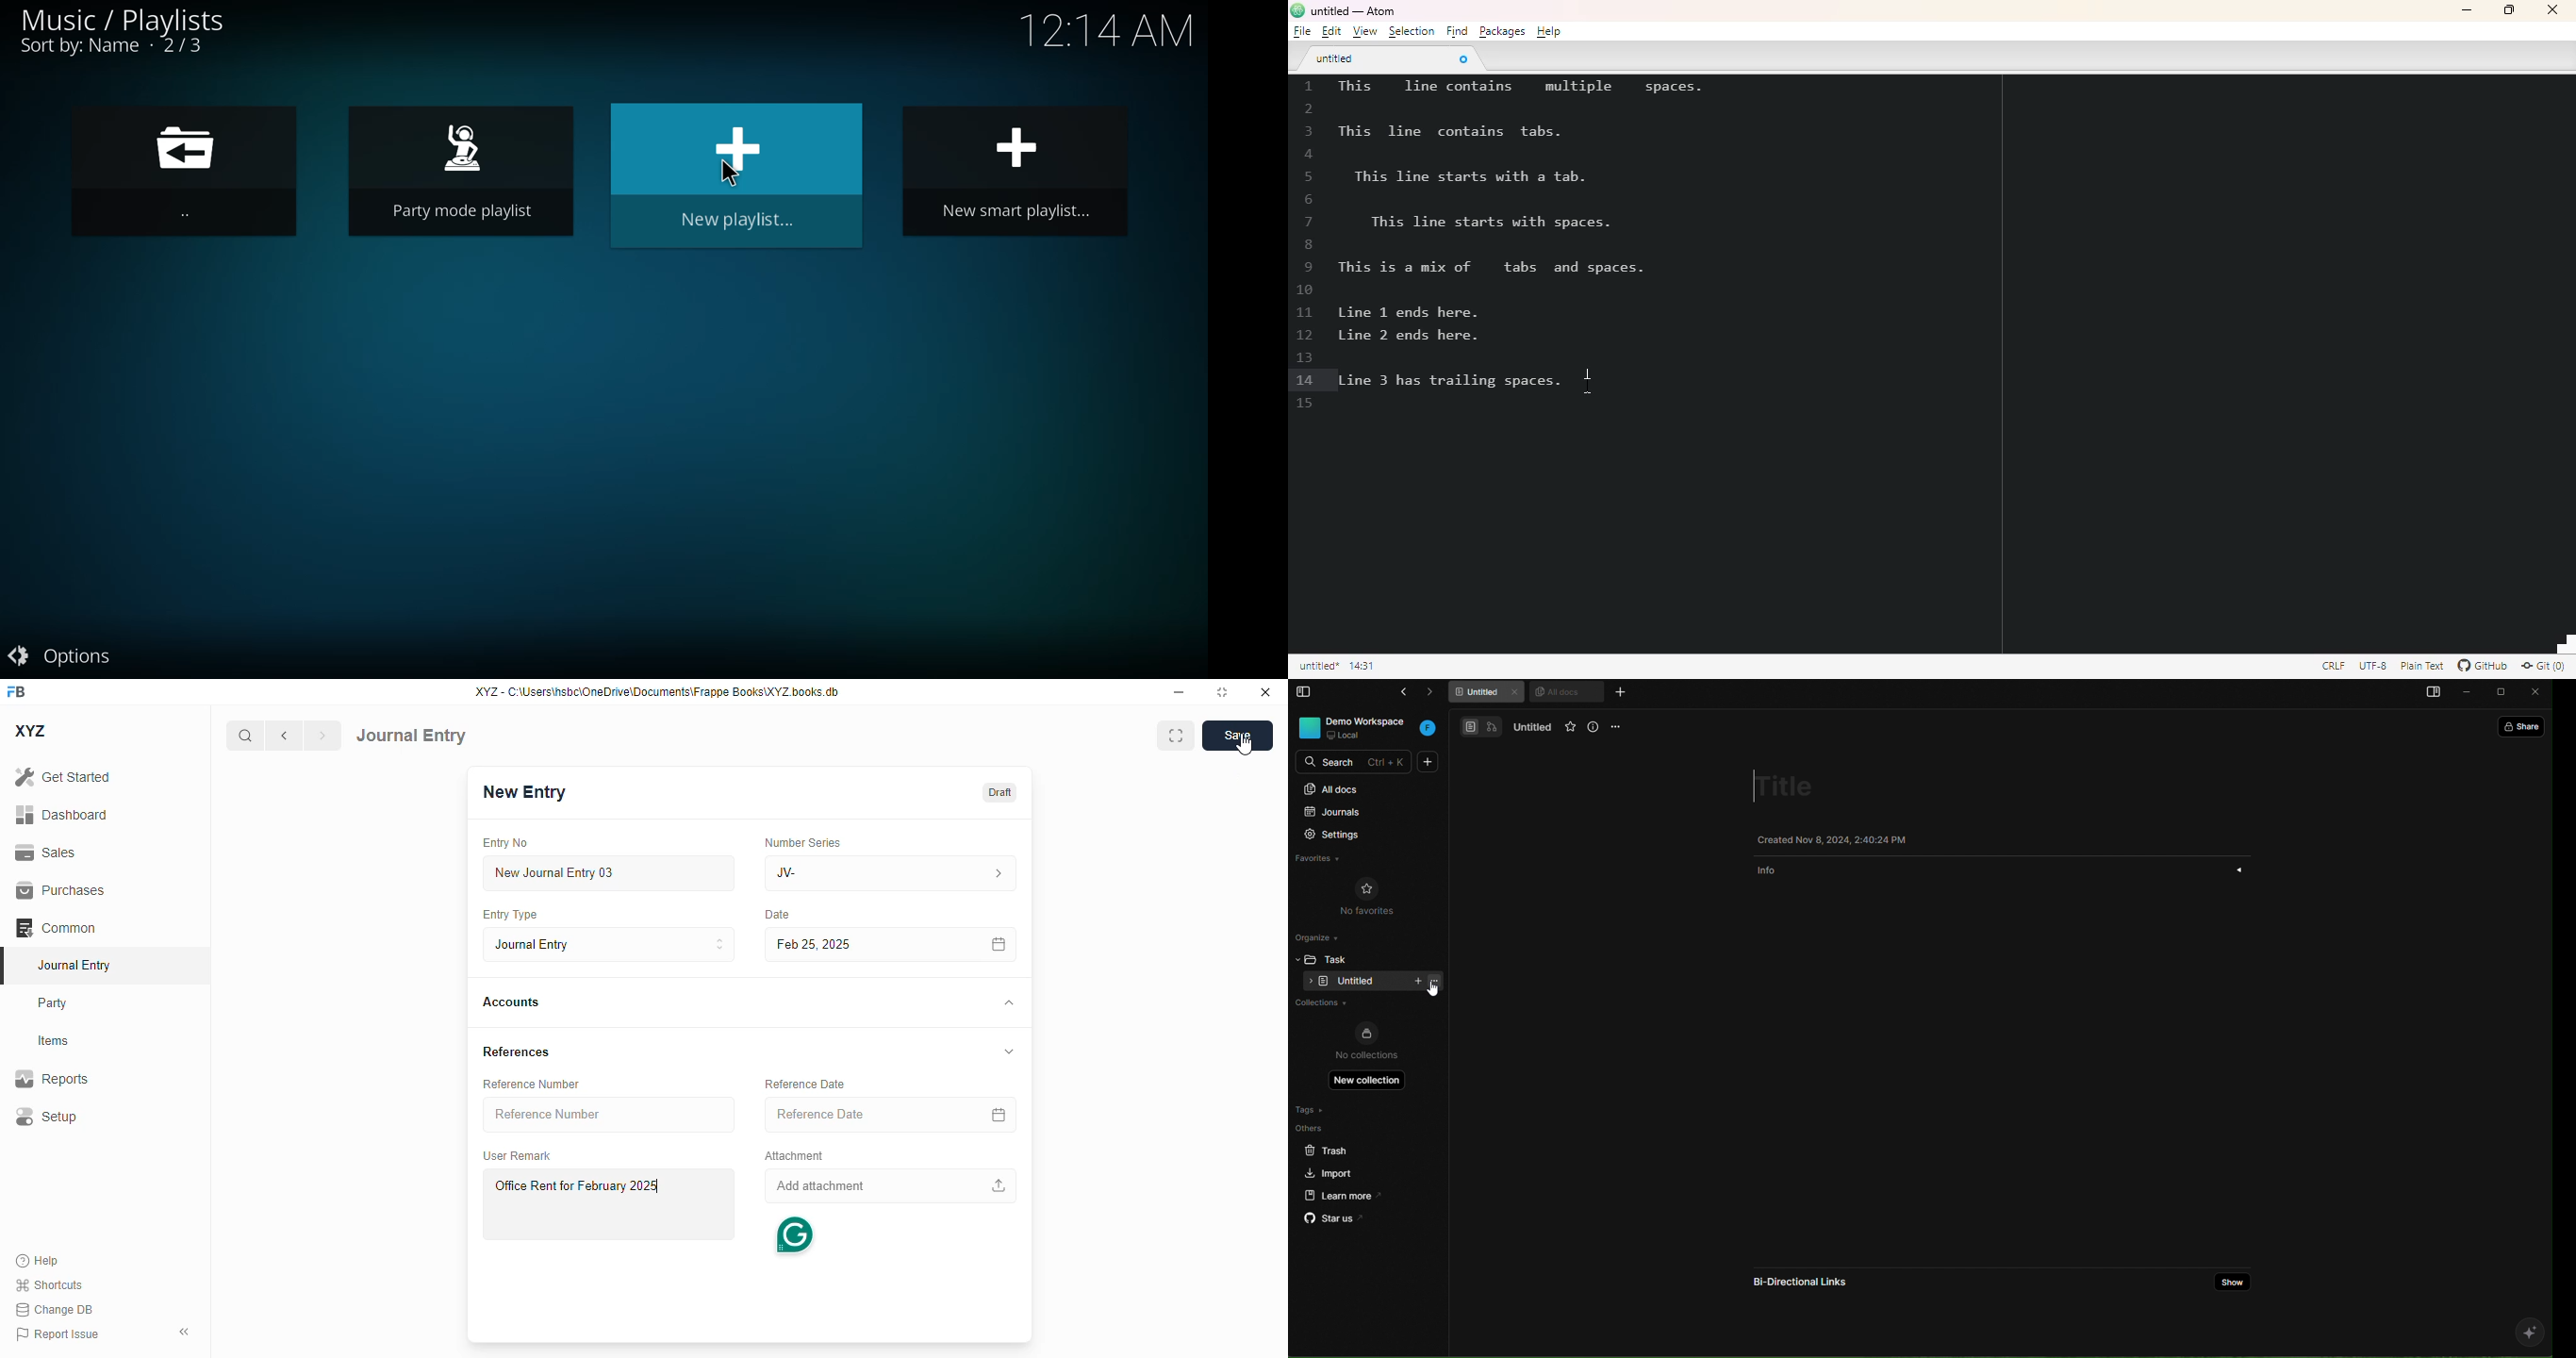 This screenshot has height=1372, width=2576. Describe the element at coordinates (411, 736) in the screenshot. I see `journal entry` at that location.